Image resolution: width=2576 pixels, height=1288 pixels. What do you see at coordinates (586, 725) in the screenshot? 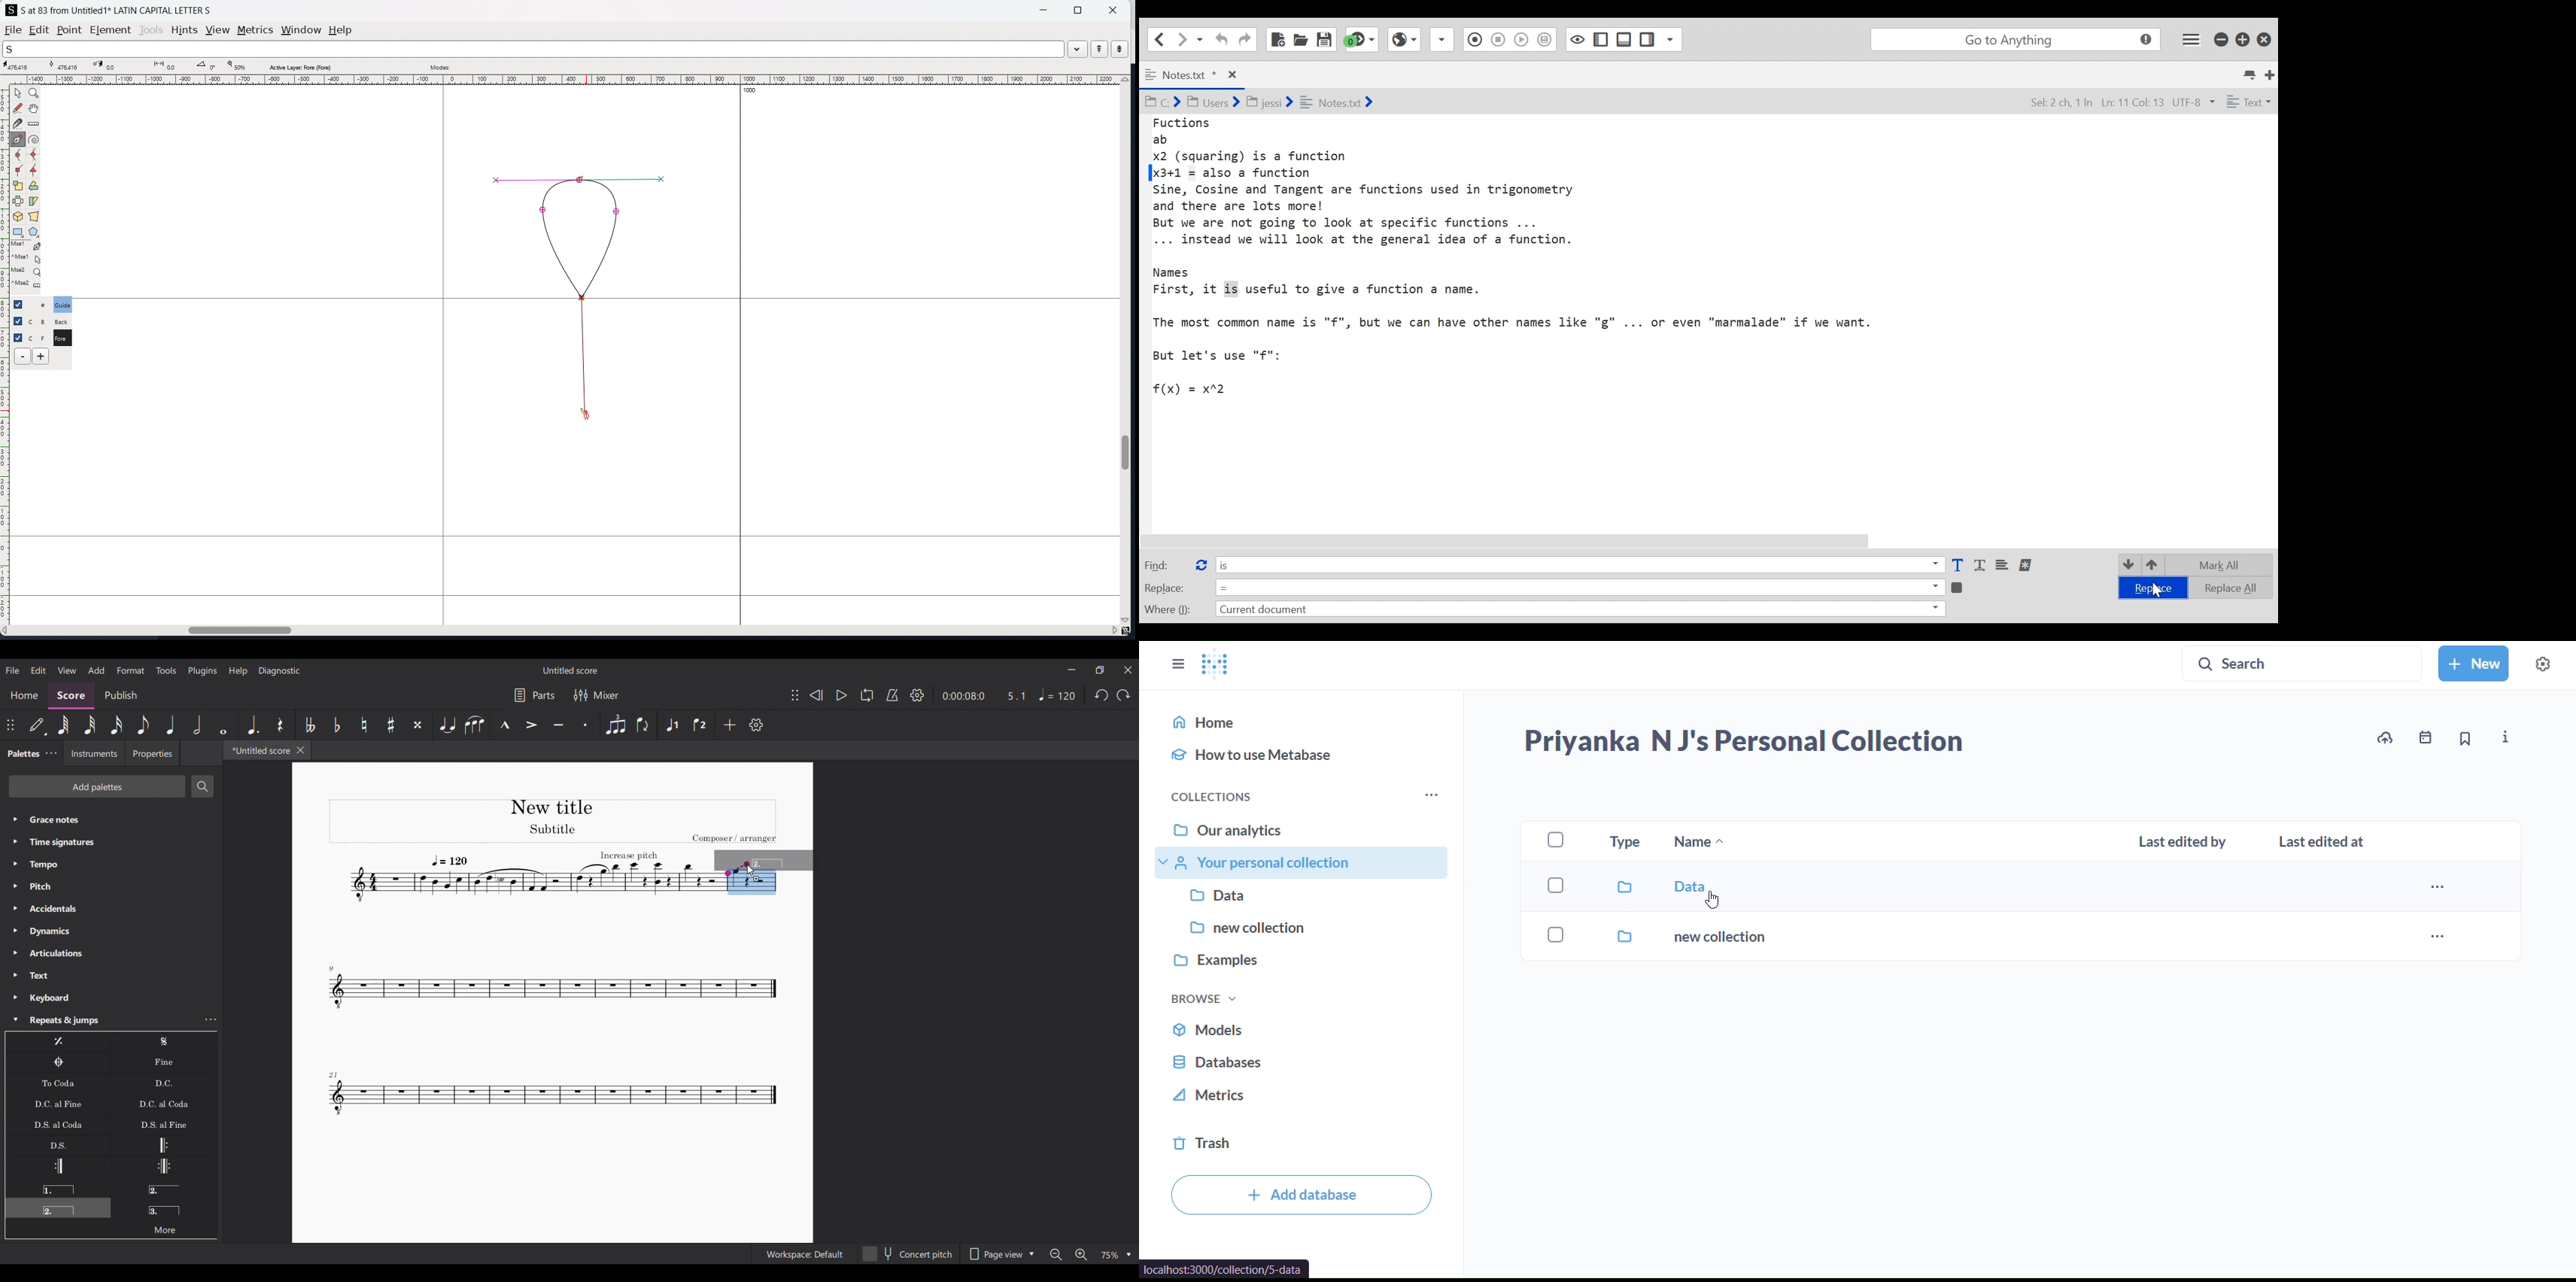
I see `Staccato` at bounding box center [586, 725].